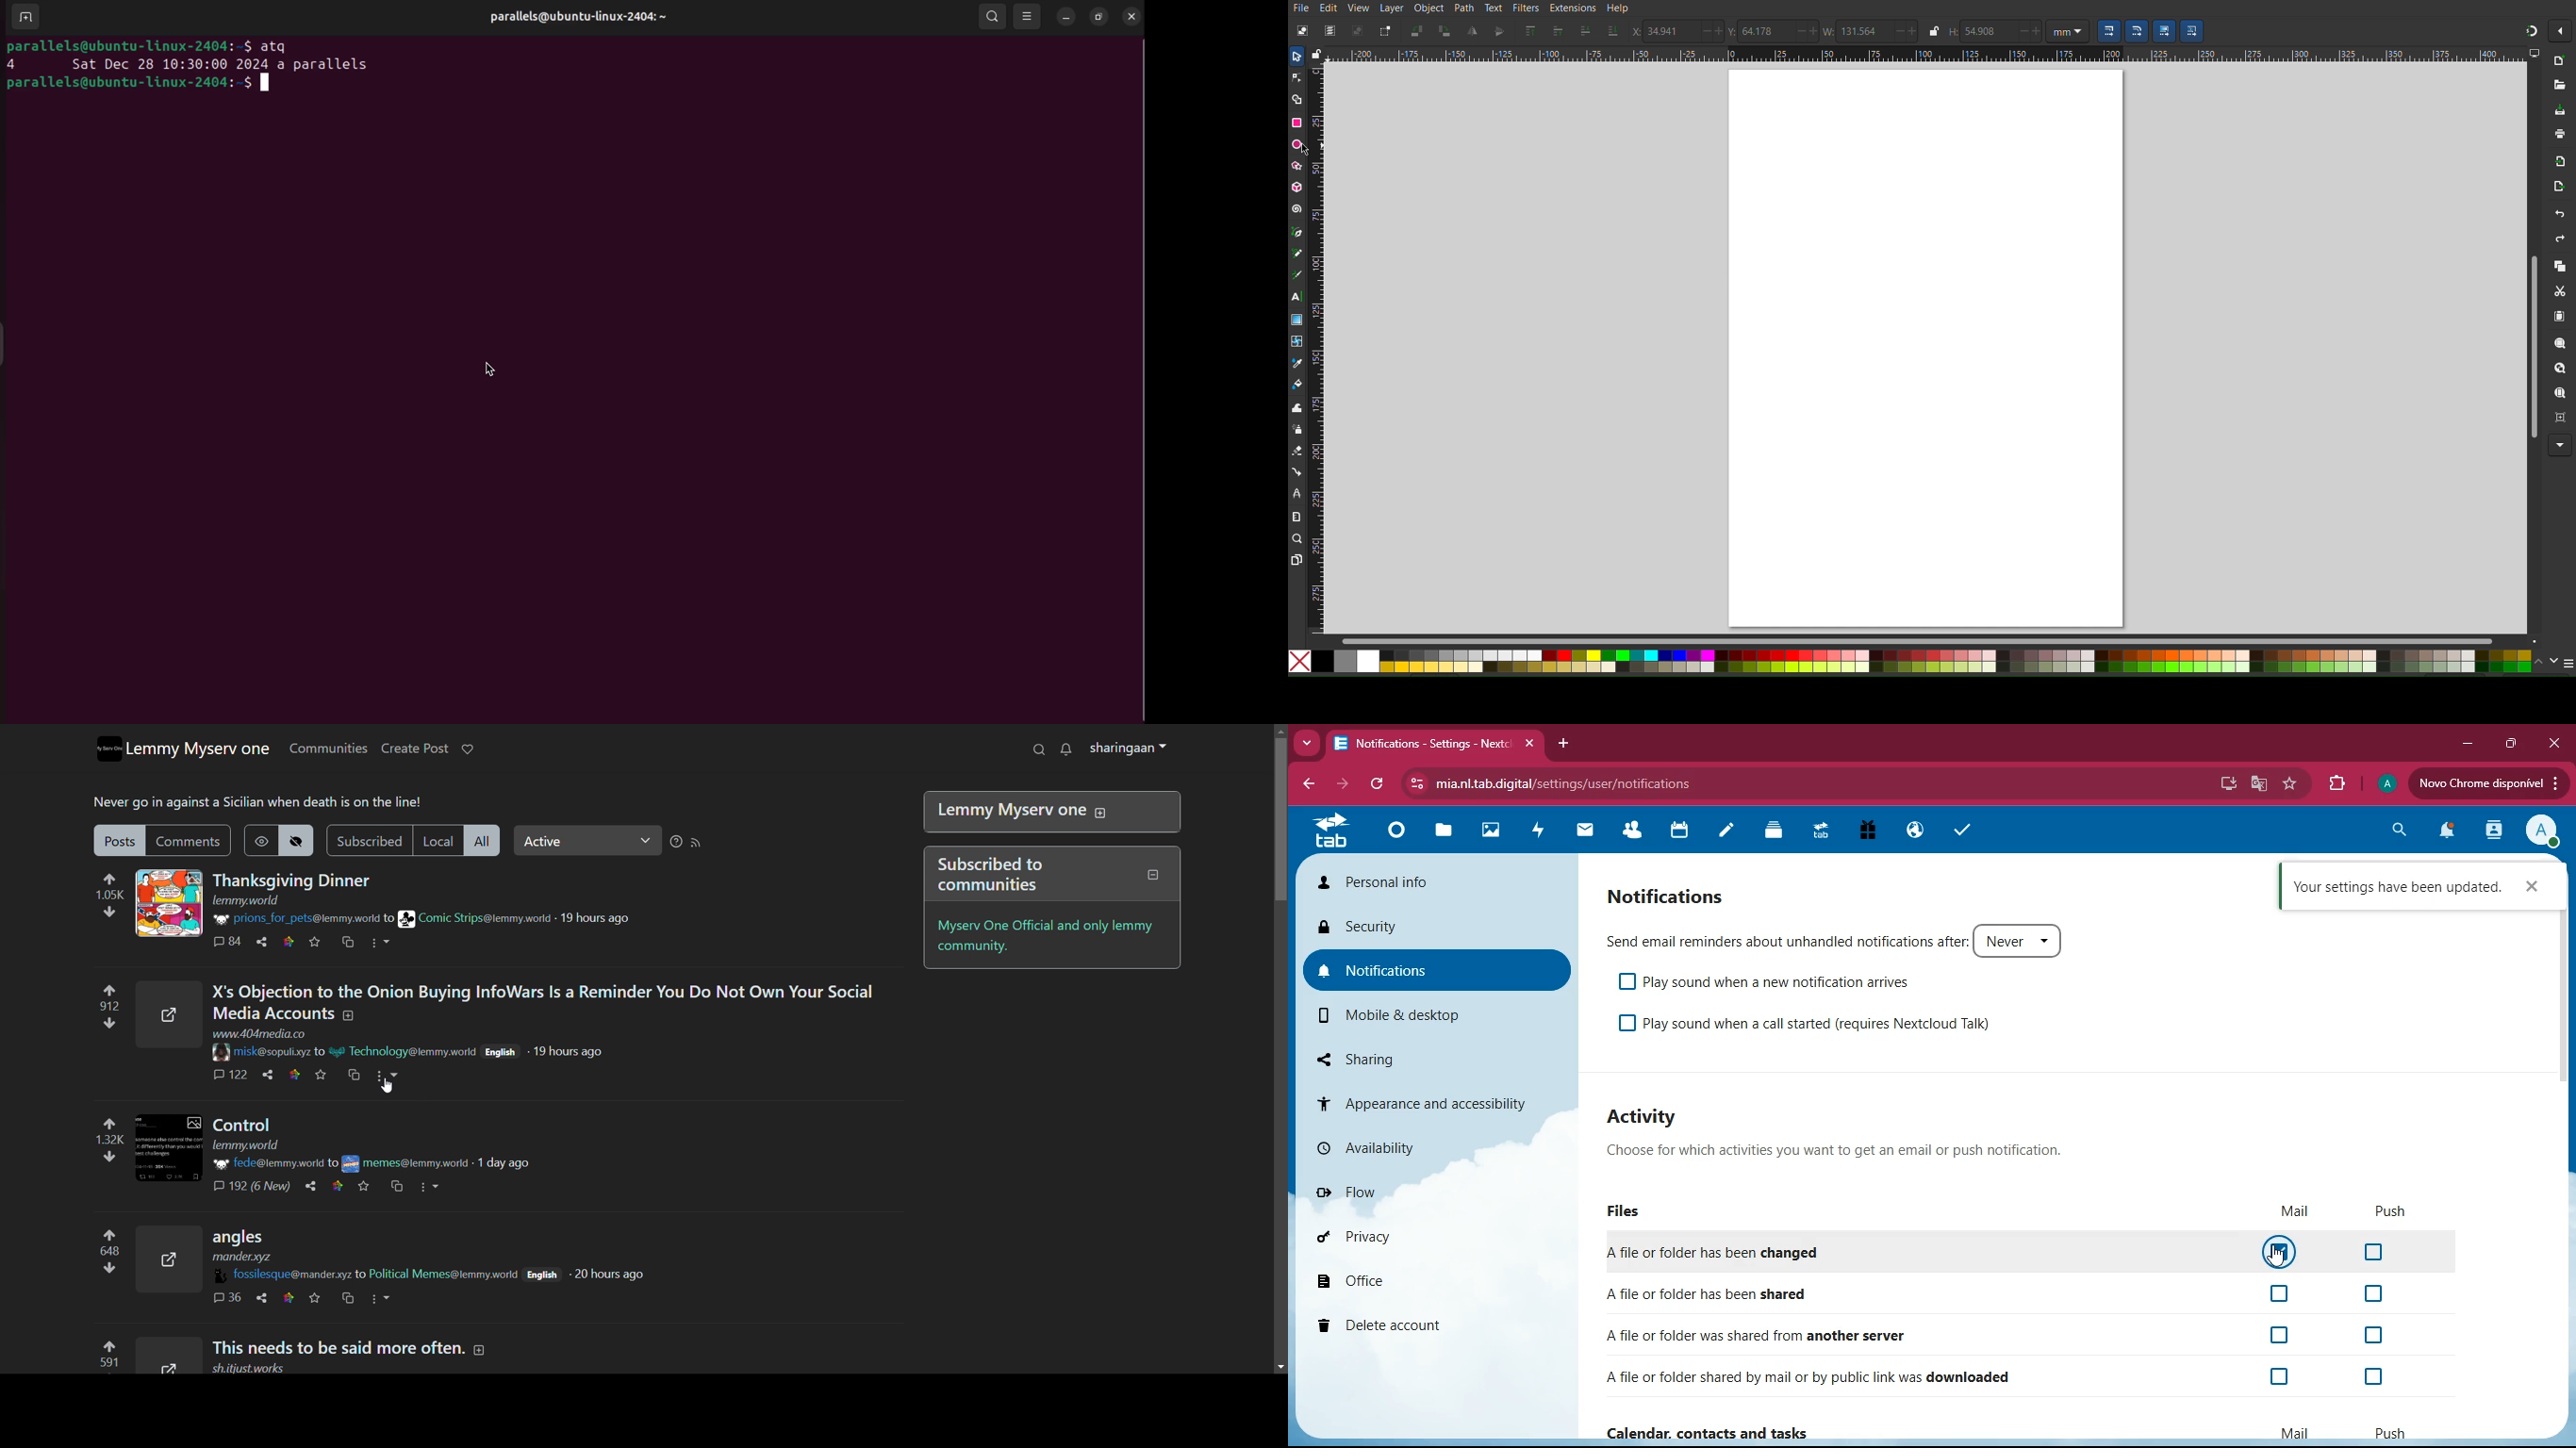 The image size is (2576, 1456). Describe the element at coordinates (1385, 31) in the screenshot. I see `Toggle Select Box` at that location.